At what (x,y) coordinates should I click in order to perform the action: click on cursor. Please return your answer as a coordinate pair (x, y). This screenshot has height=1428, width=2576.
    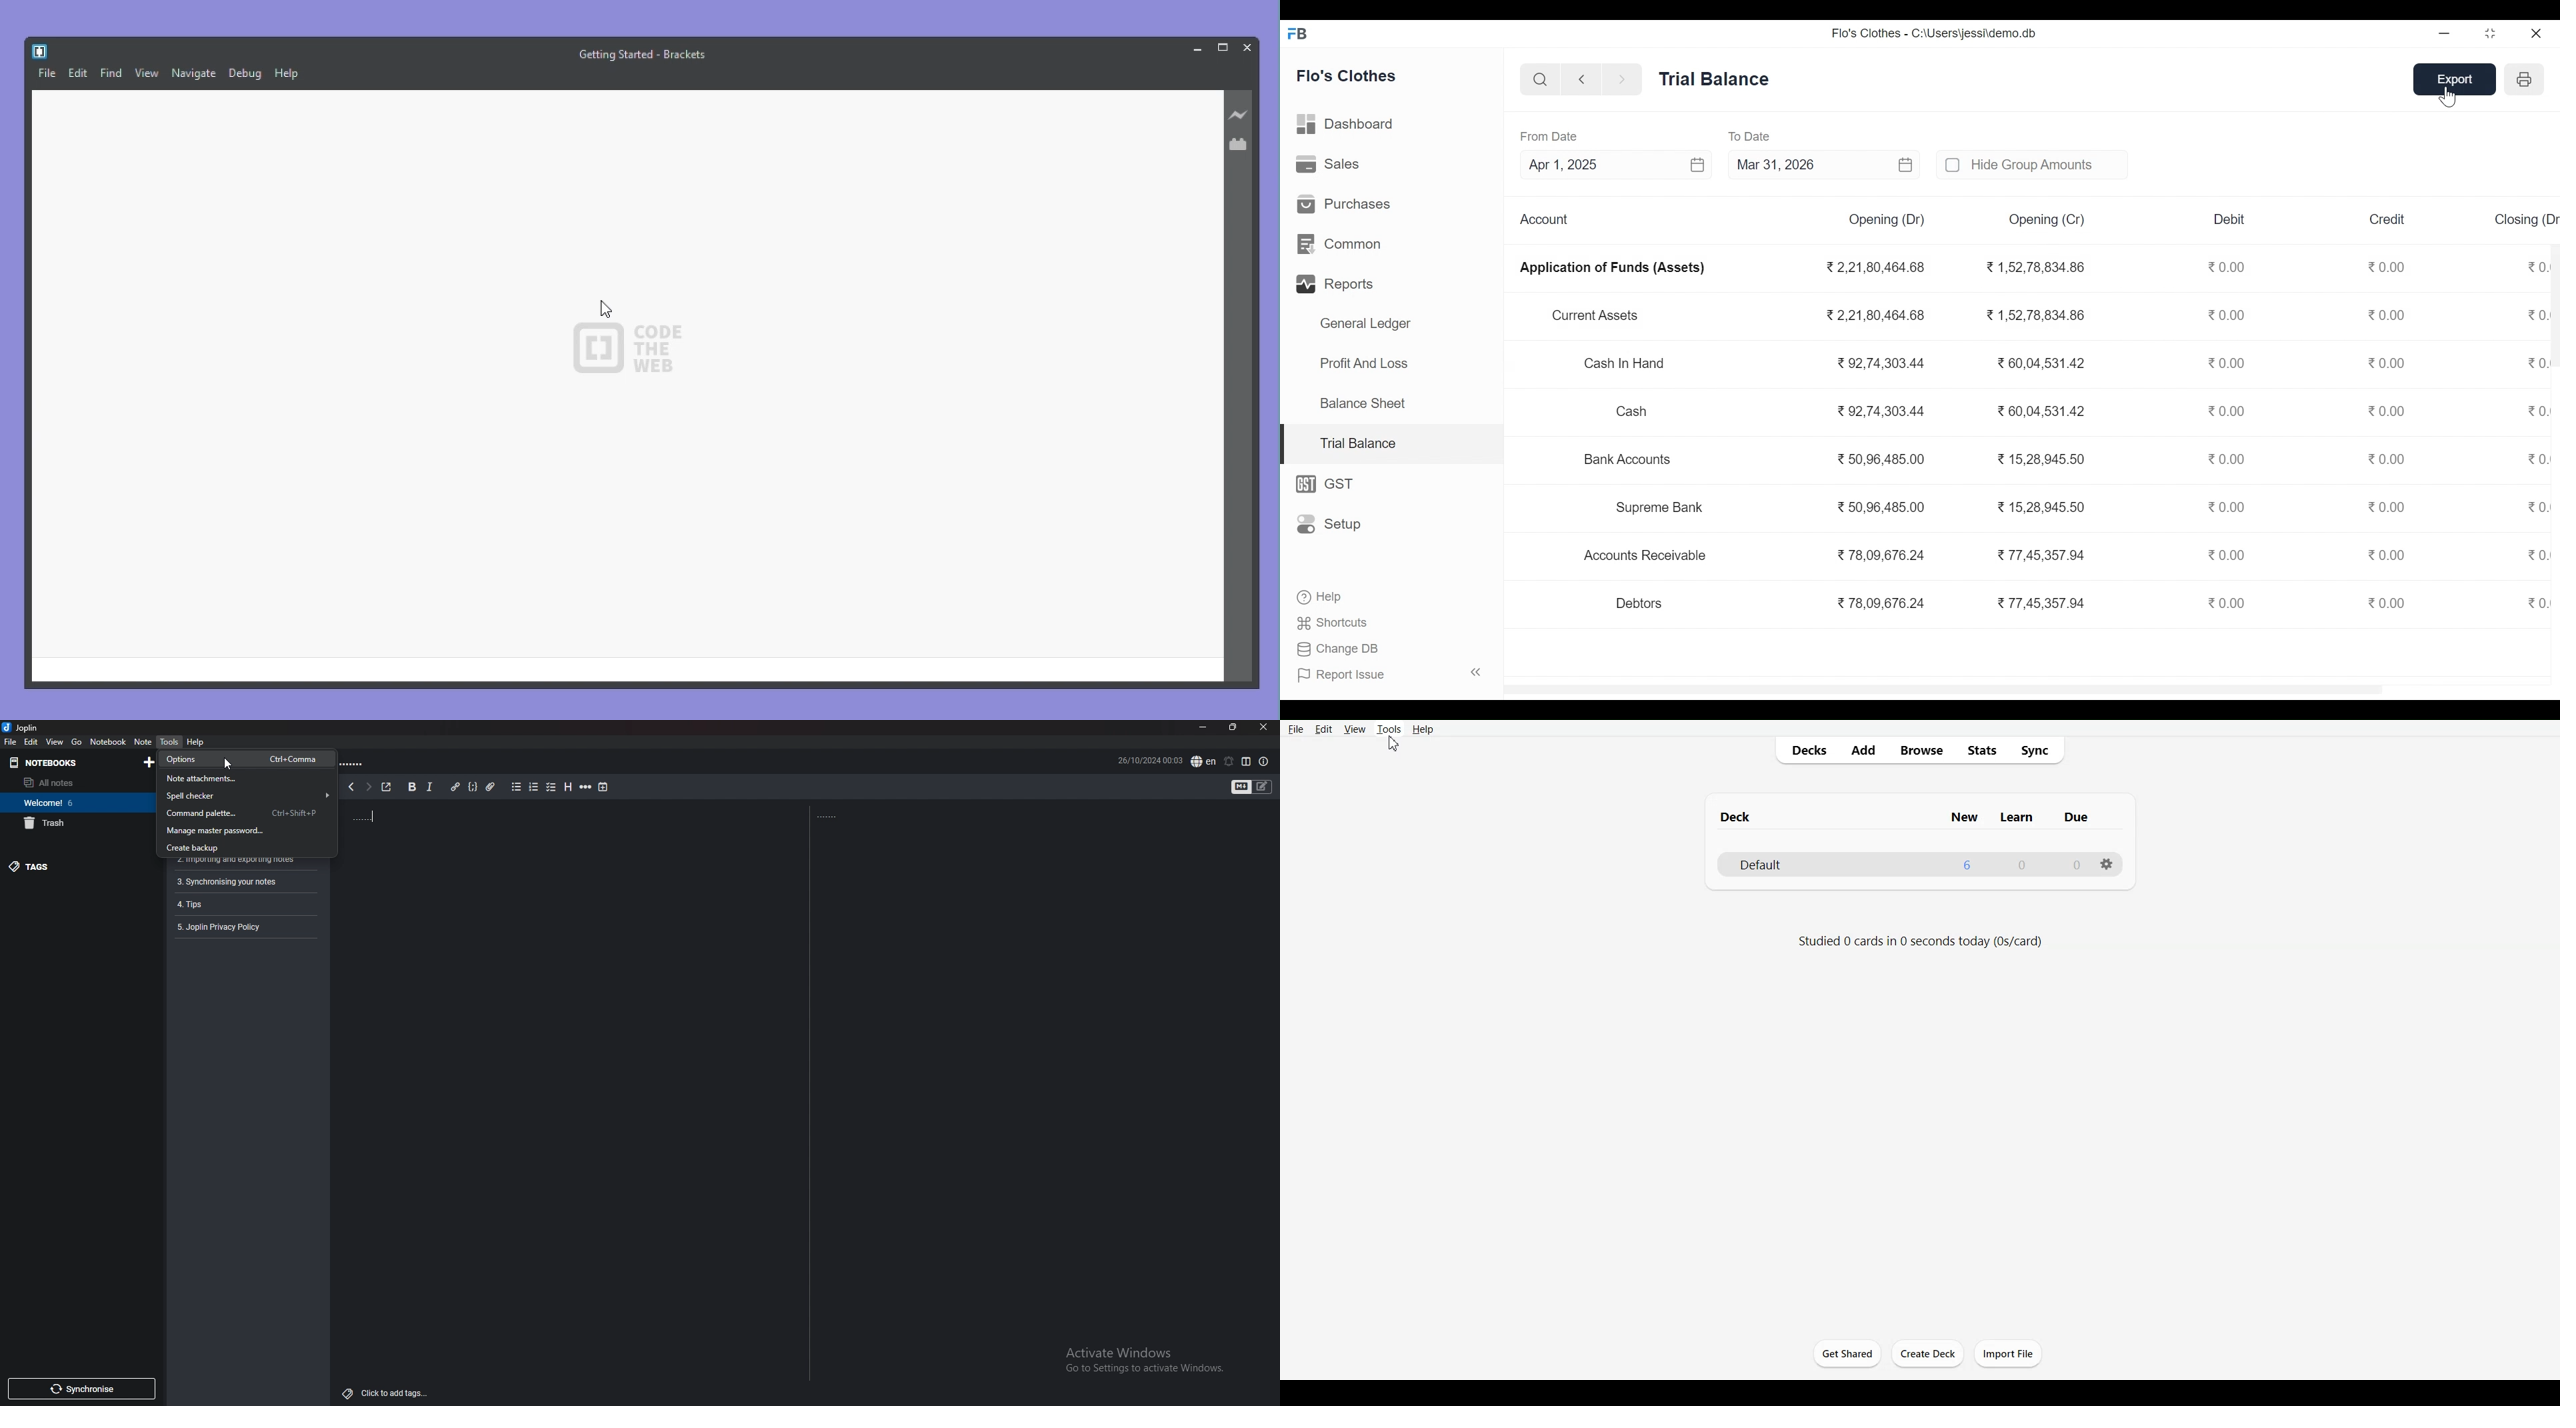
    Looking at the image, I should click on (1395, 745).